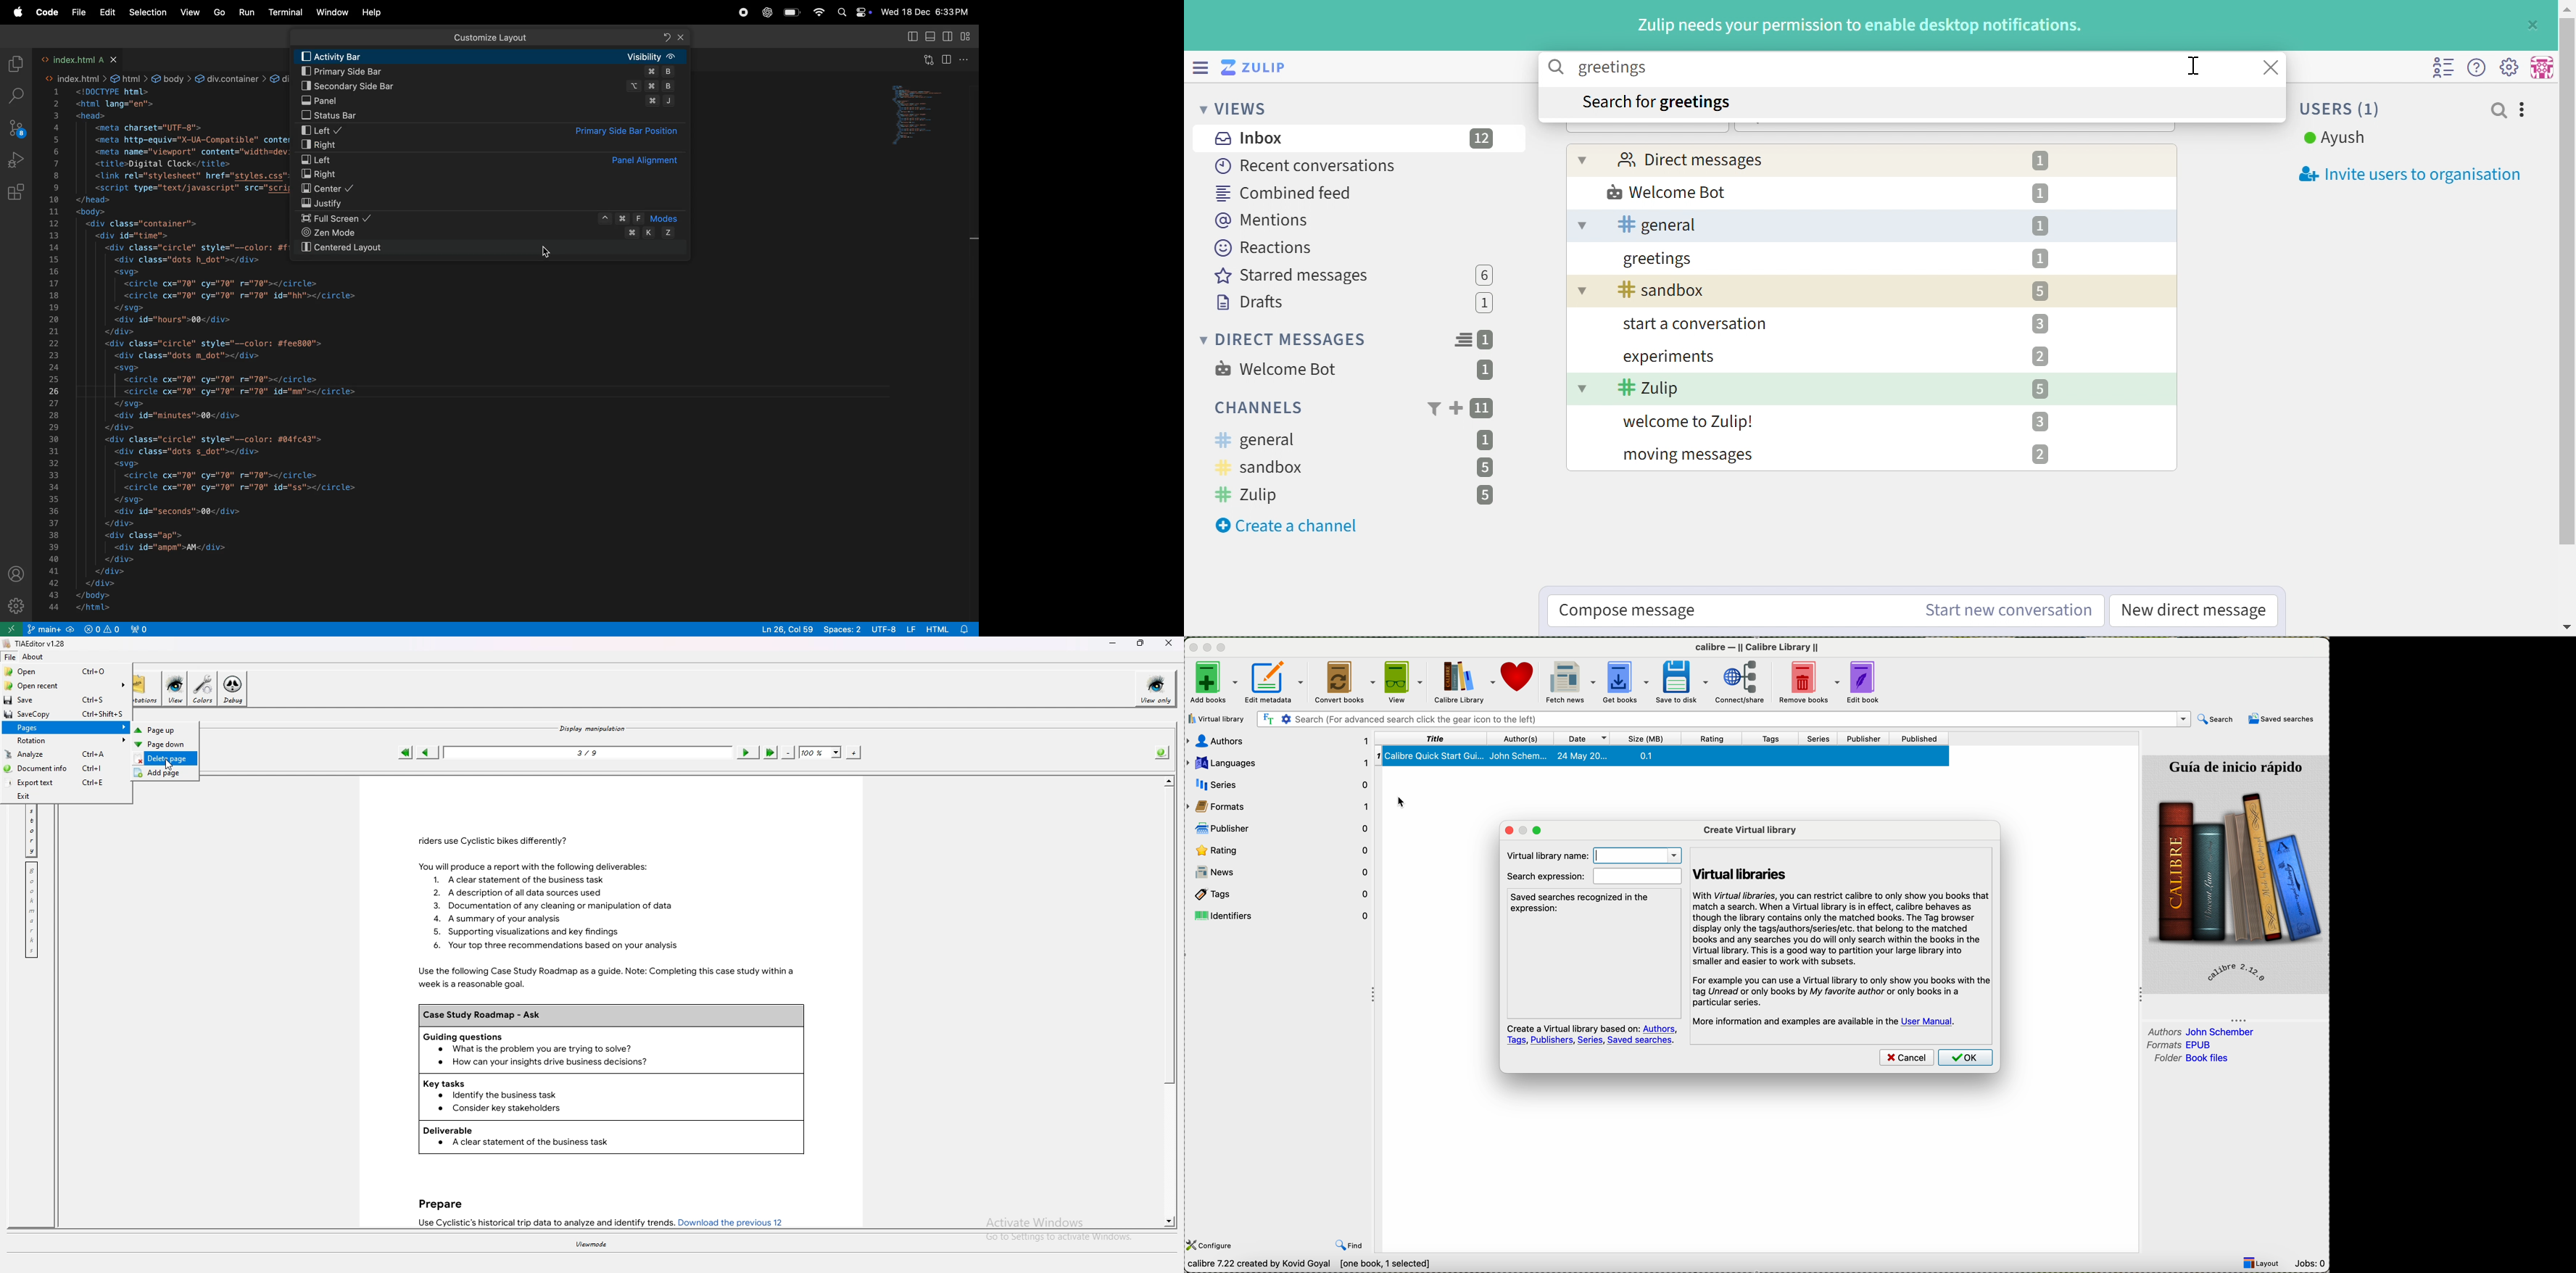  What do you see at coordinates (2009, 611) in the screenshot?
I see `Start new conversation` at bounding box center [2009, 611].